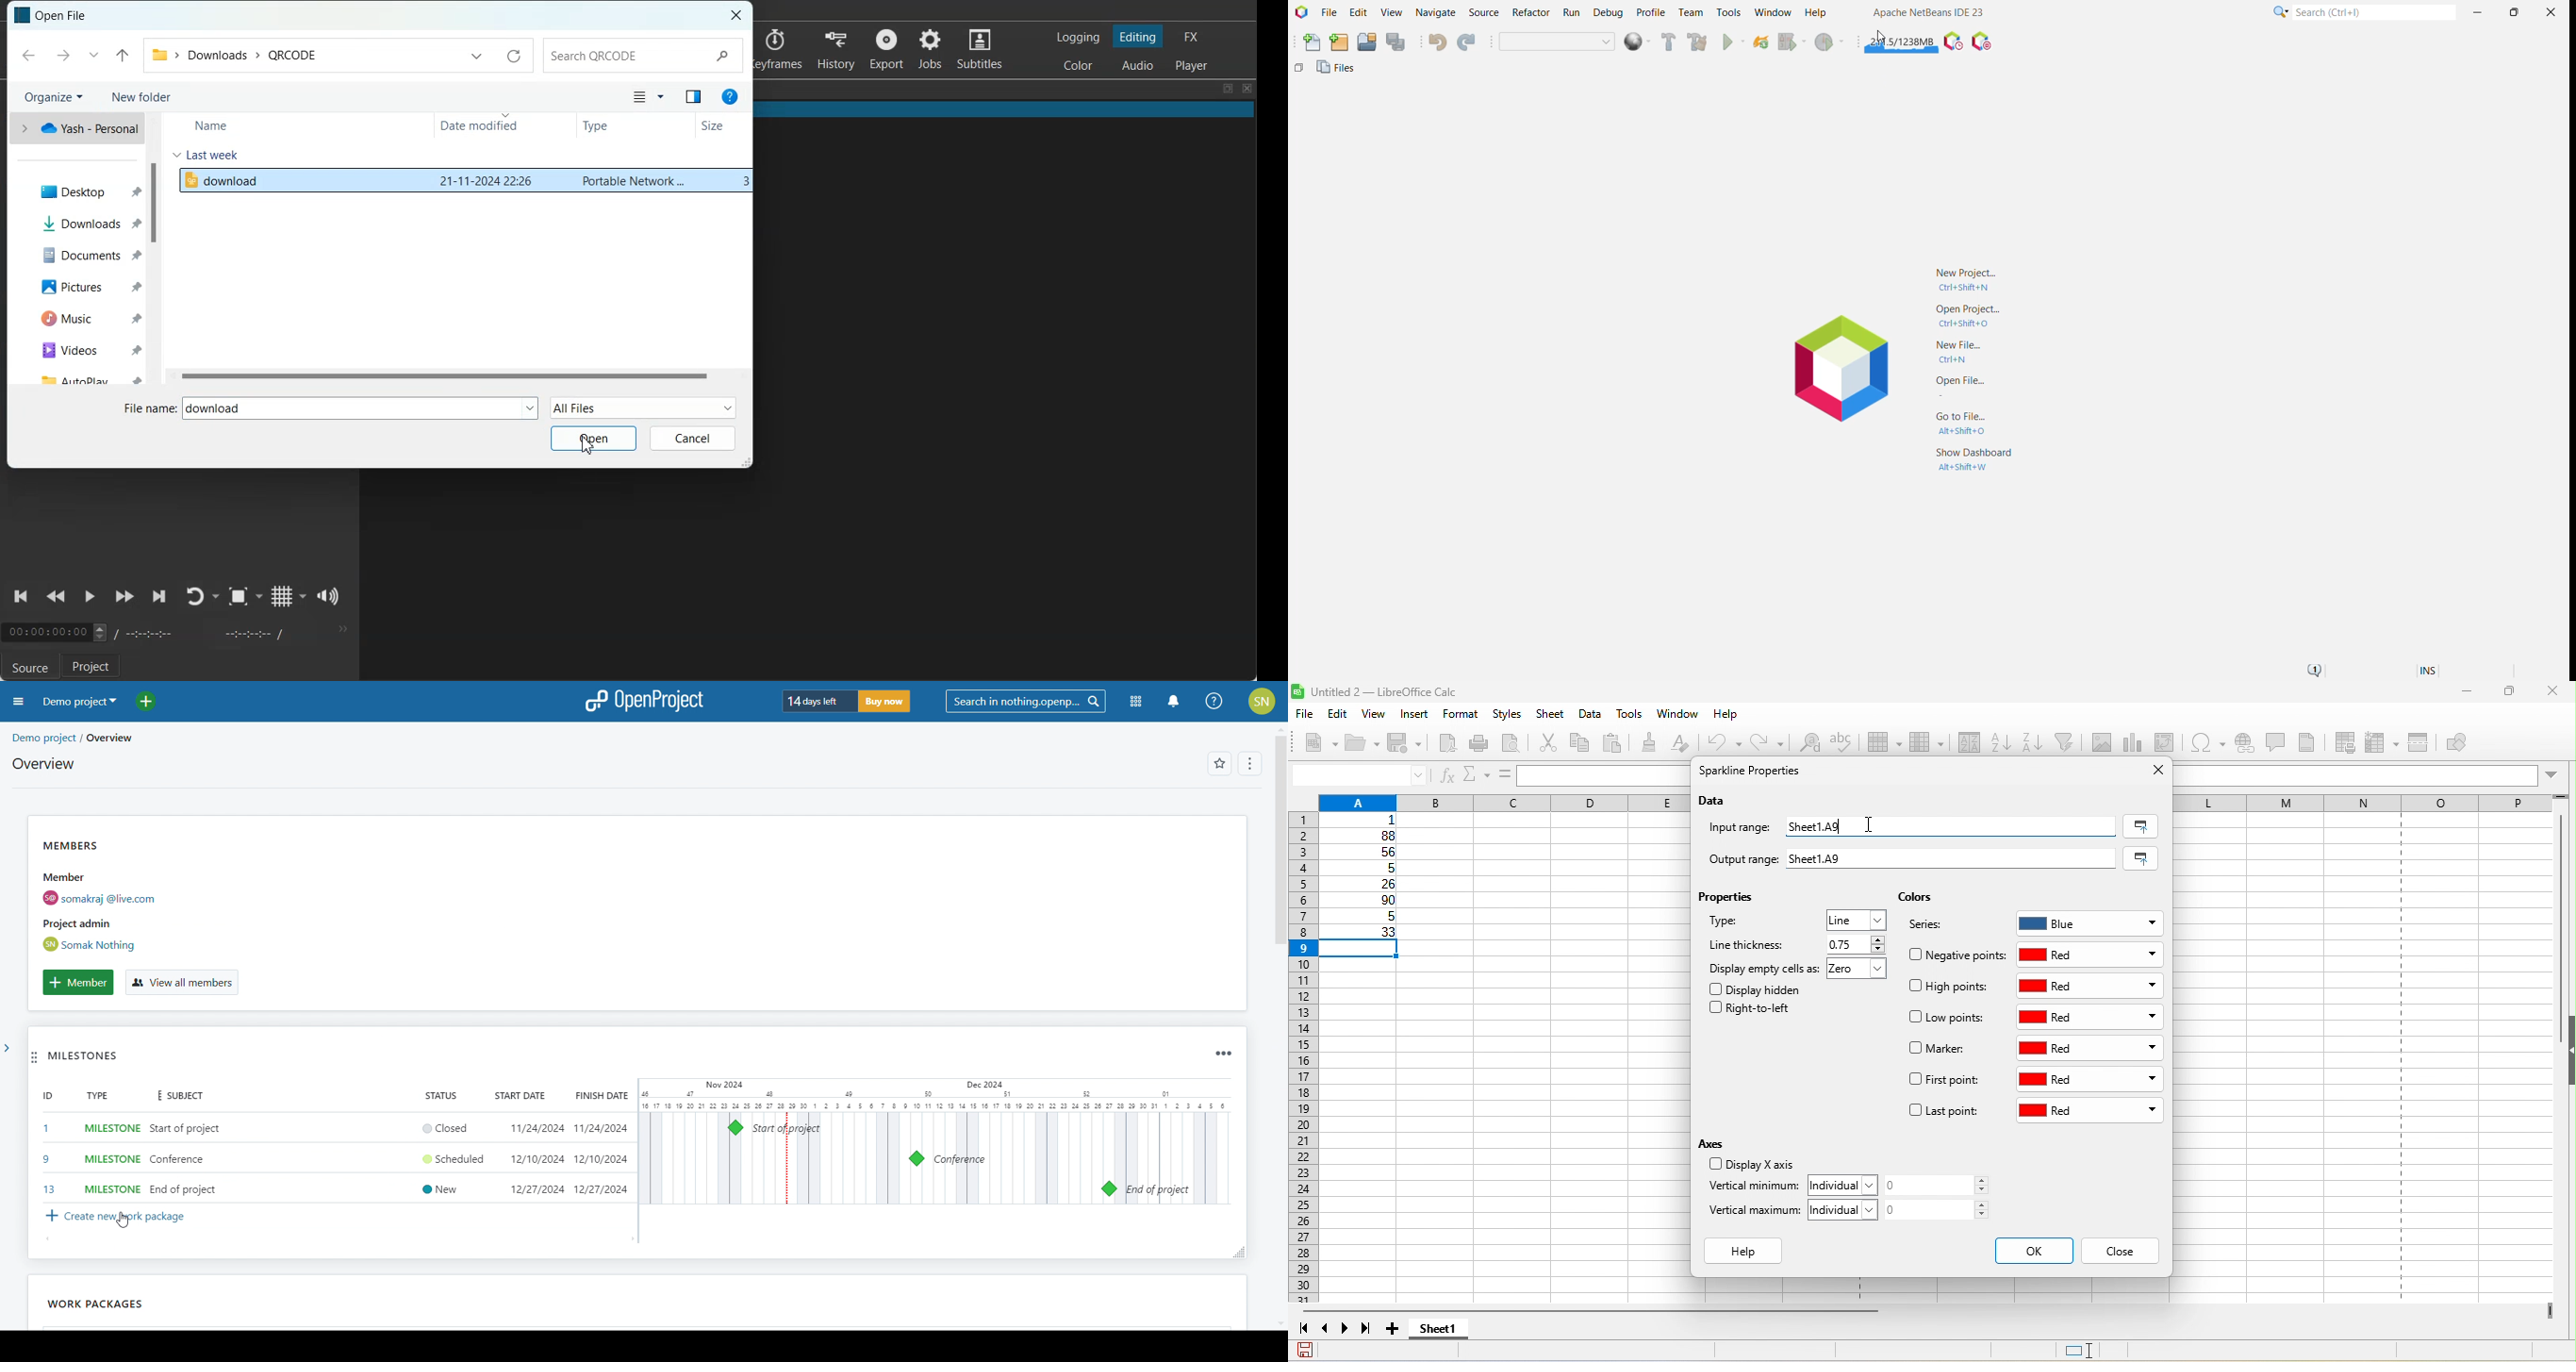 This screenshot has width=2576, height=1372. I want to click on show draw function, so click(2471, 744).